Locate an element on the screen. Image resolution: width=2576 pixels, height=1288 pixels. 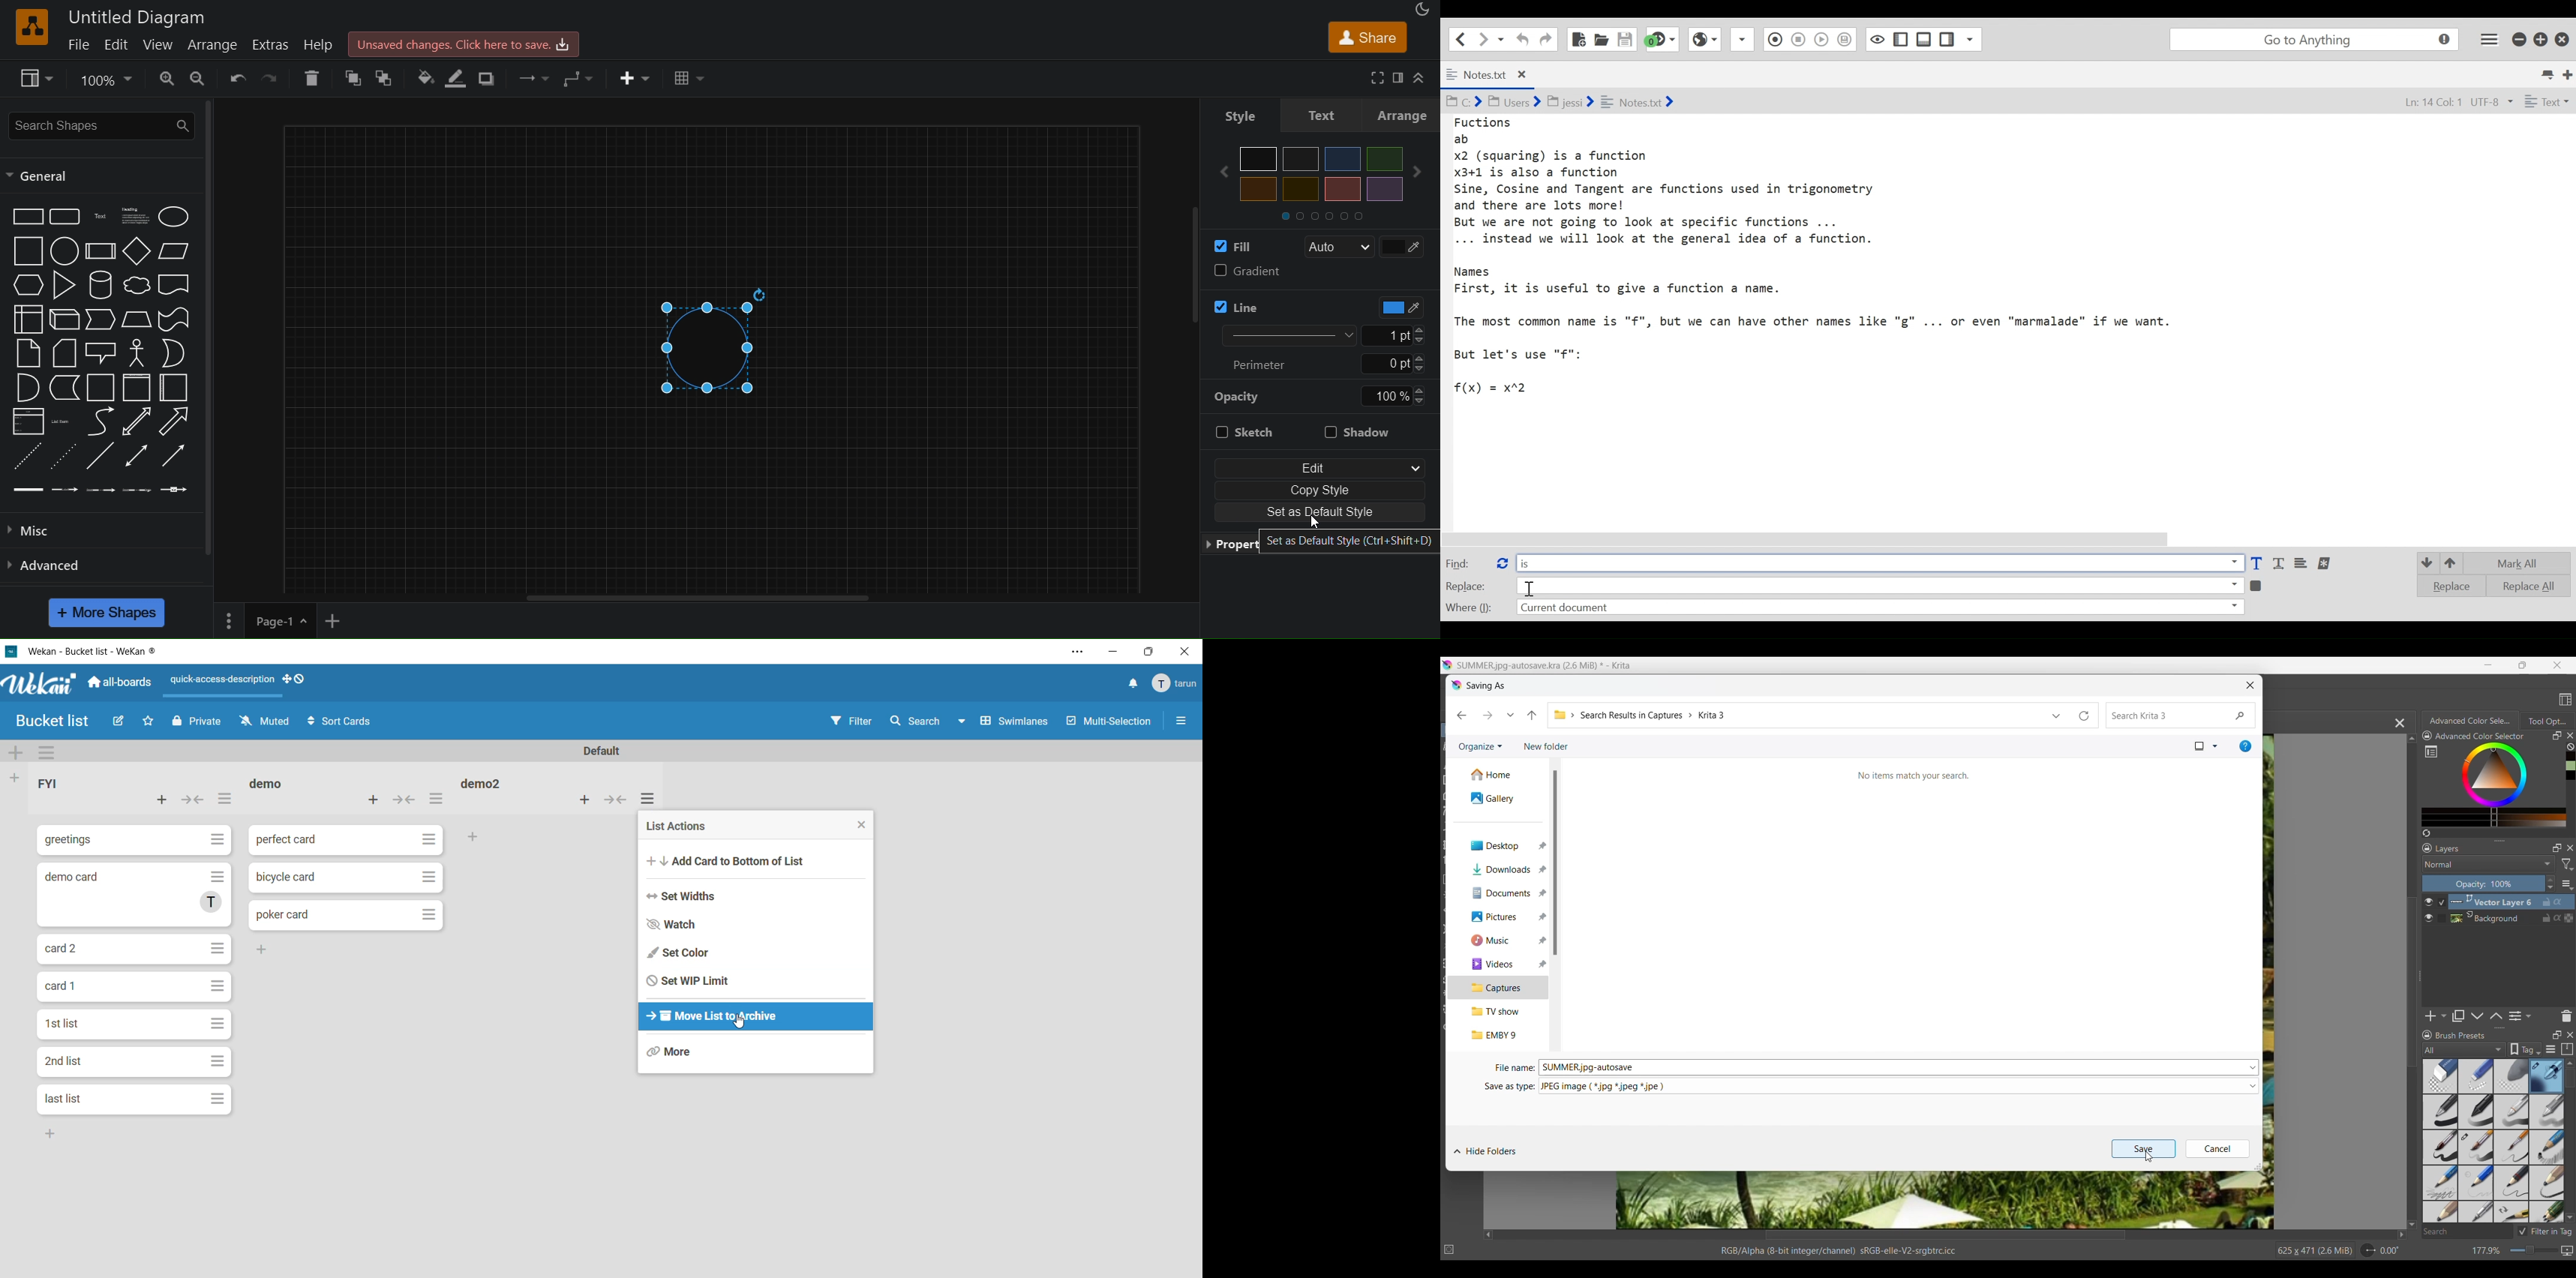
Move layer/mask down is located at coordinates (2478, 1016).